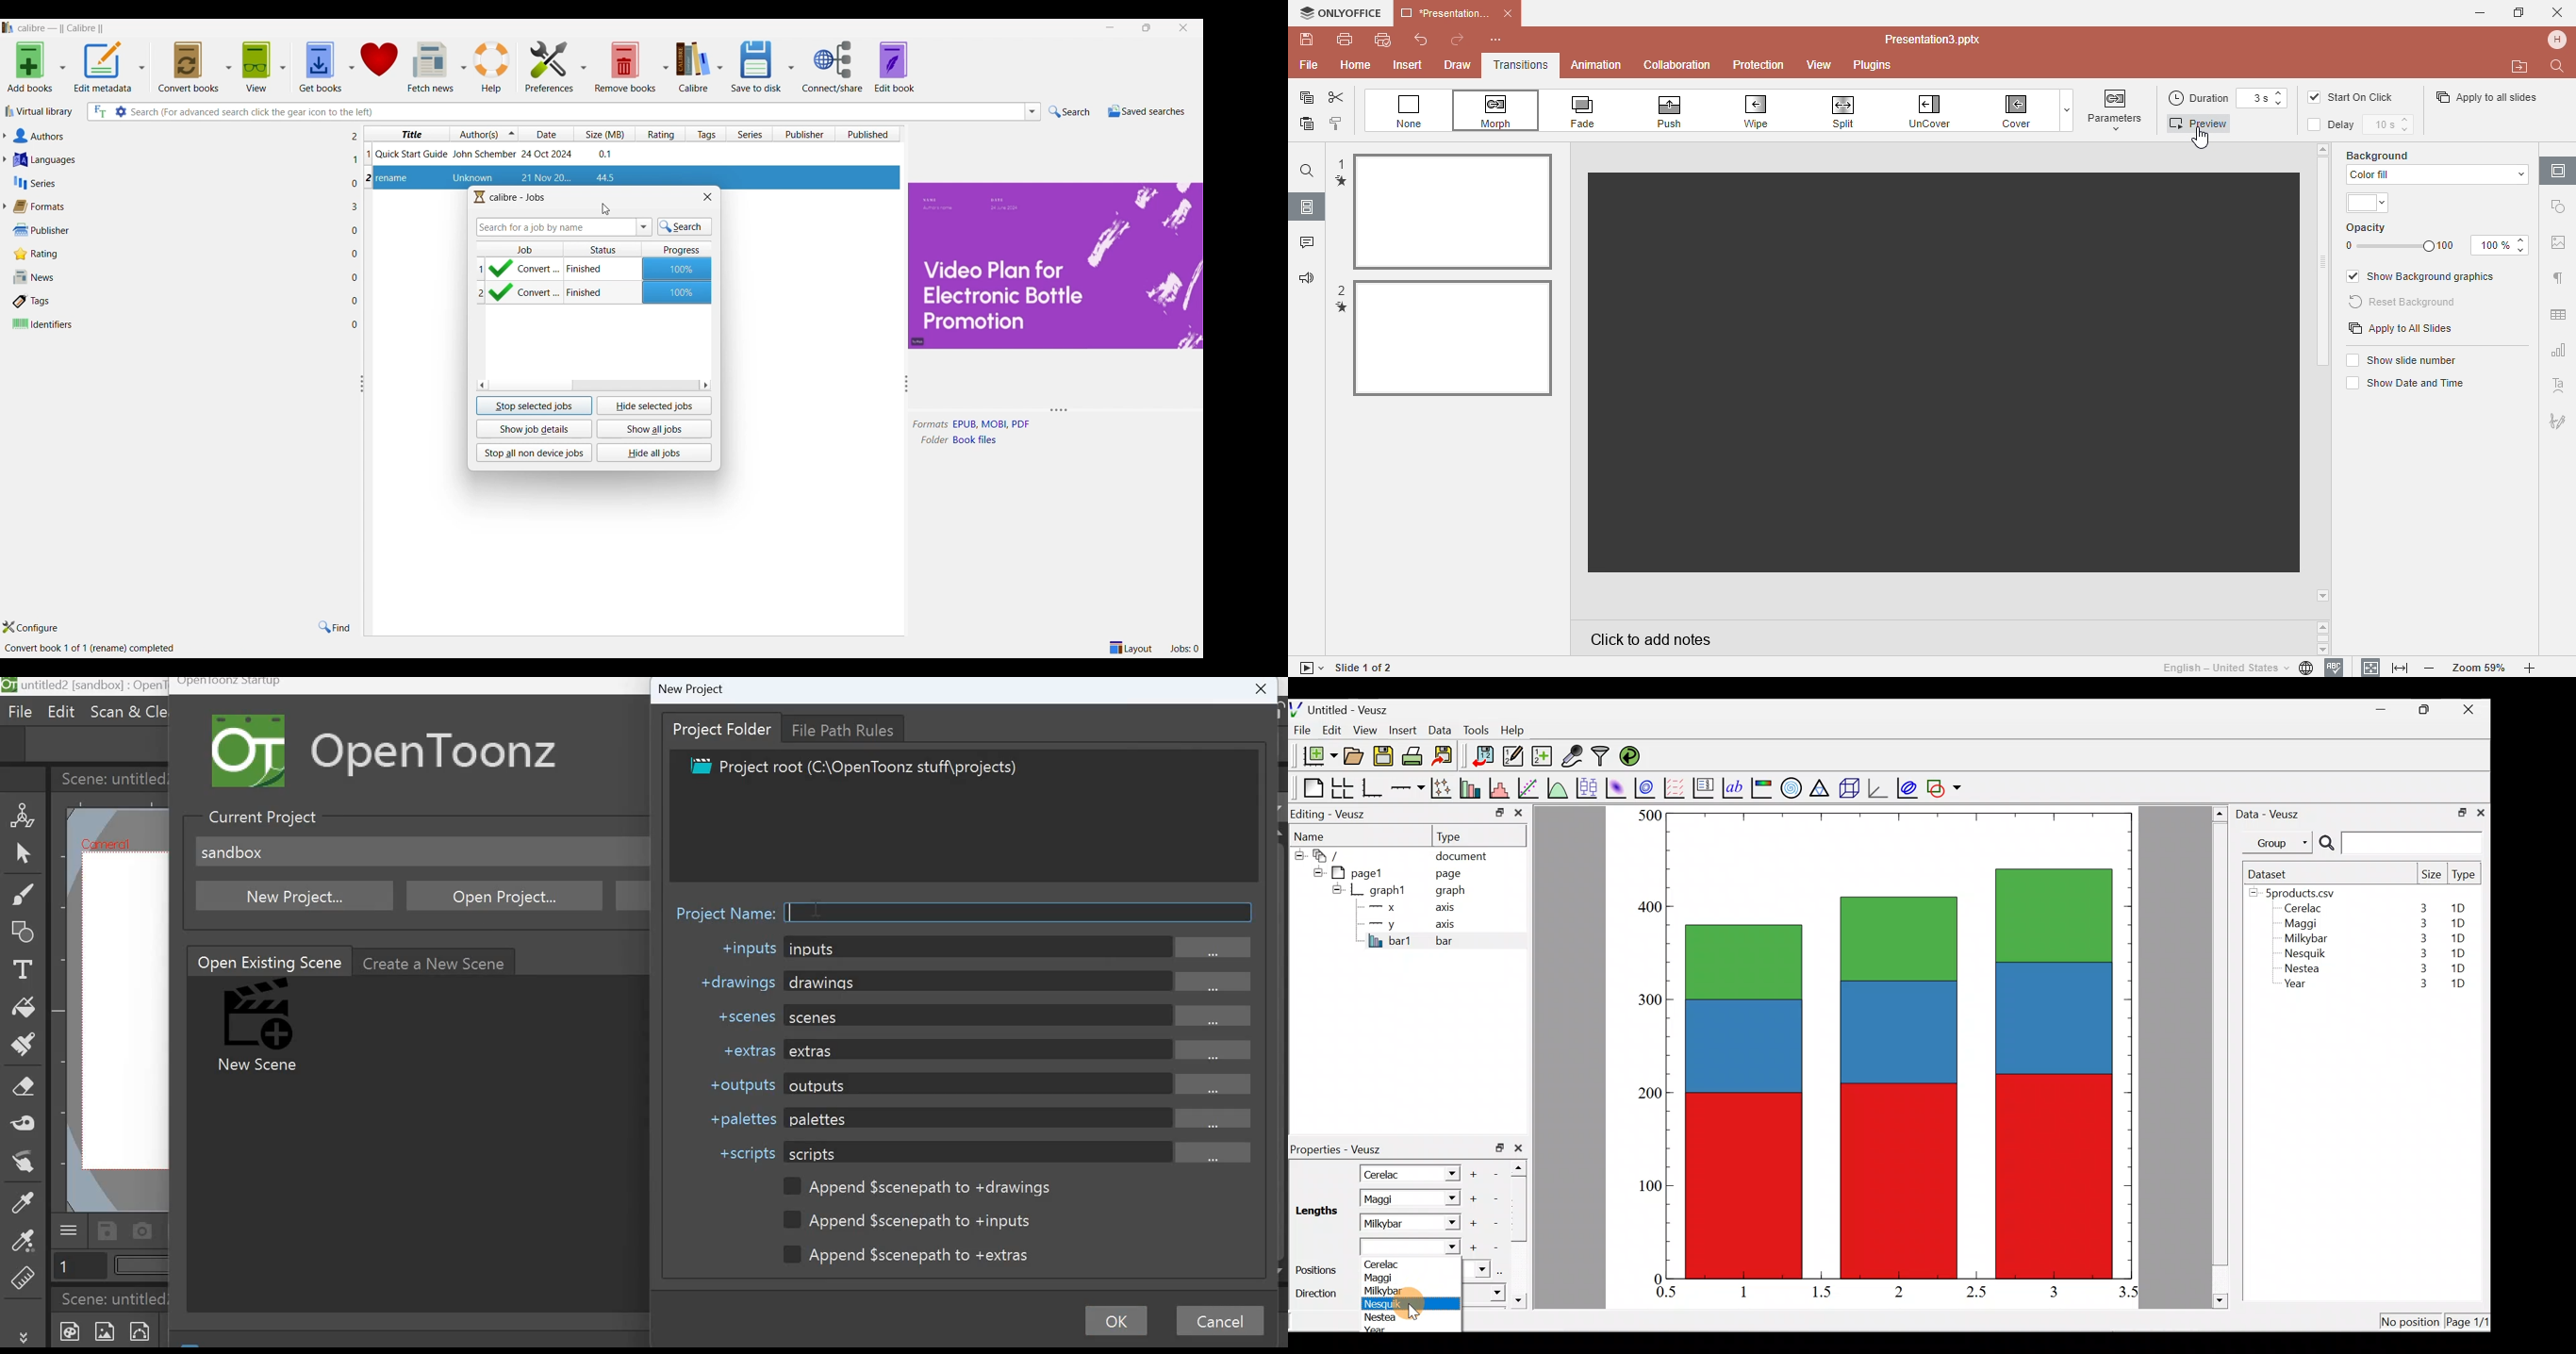 This screenshot has height=1372, width=2576. I want to click on axis, so click(1449, 909).